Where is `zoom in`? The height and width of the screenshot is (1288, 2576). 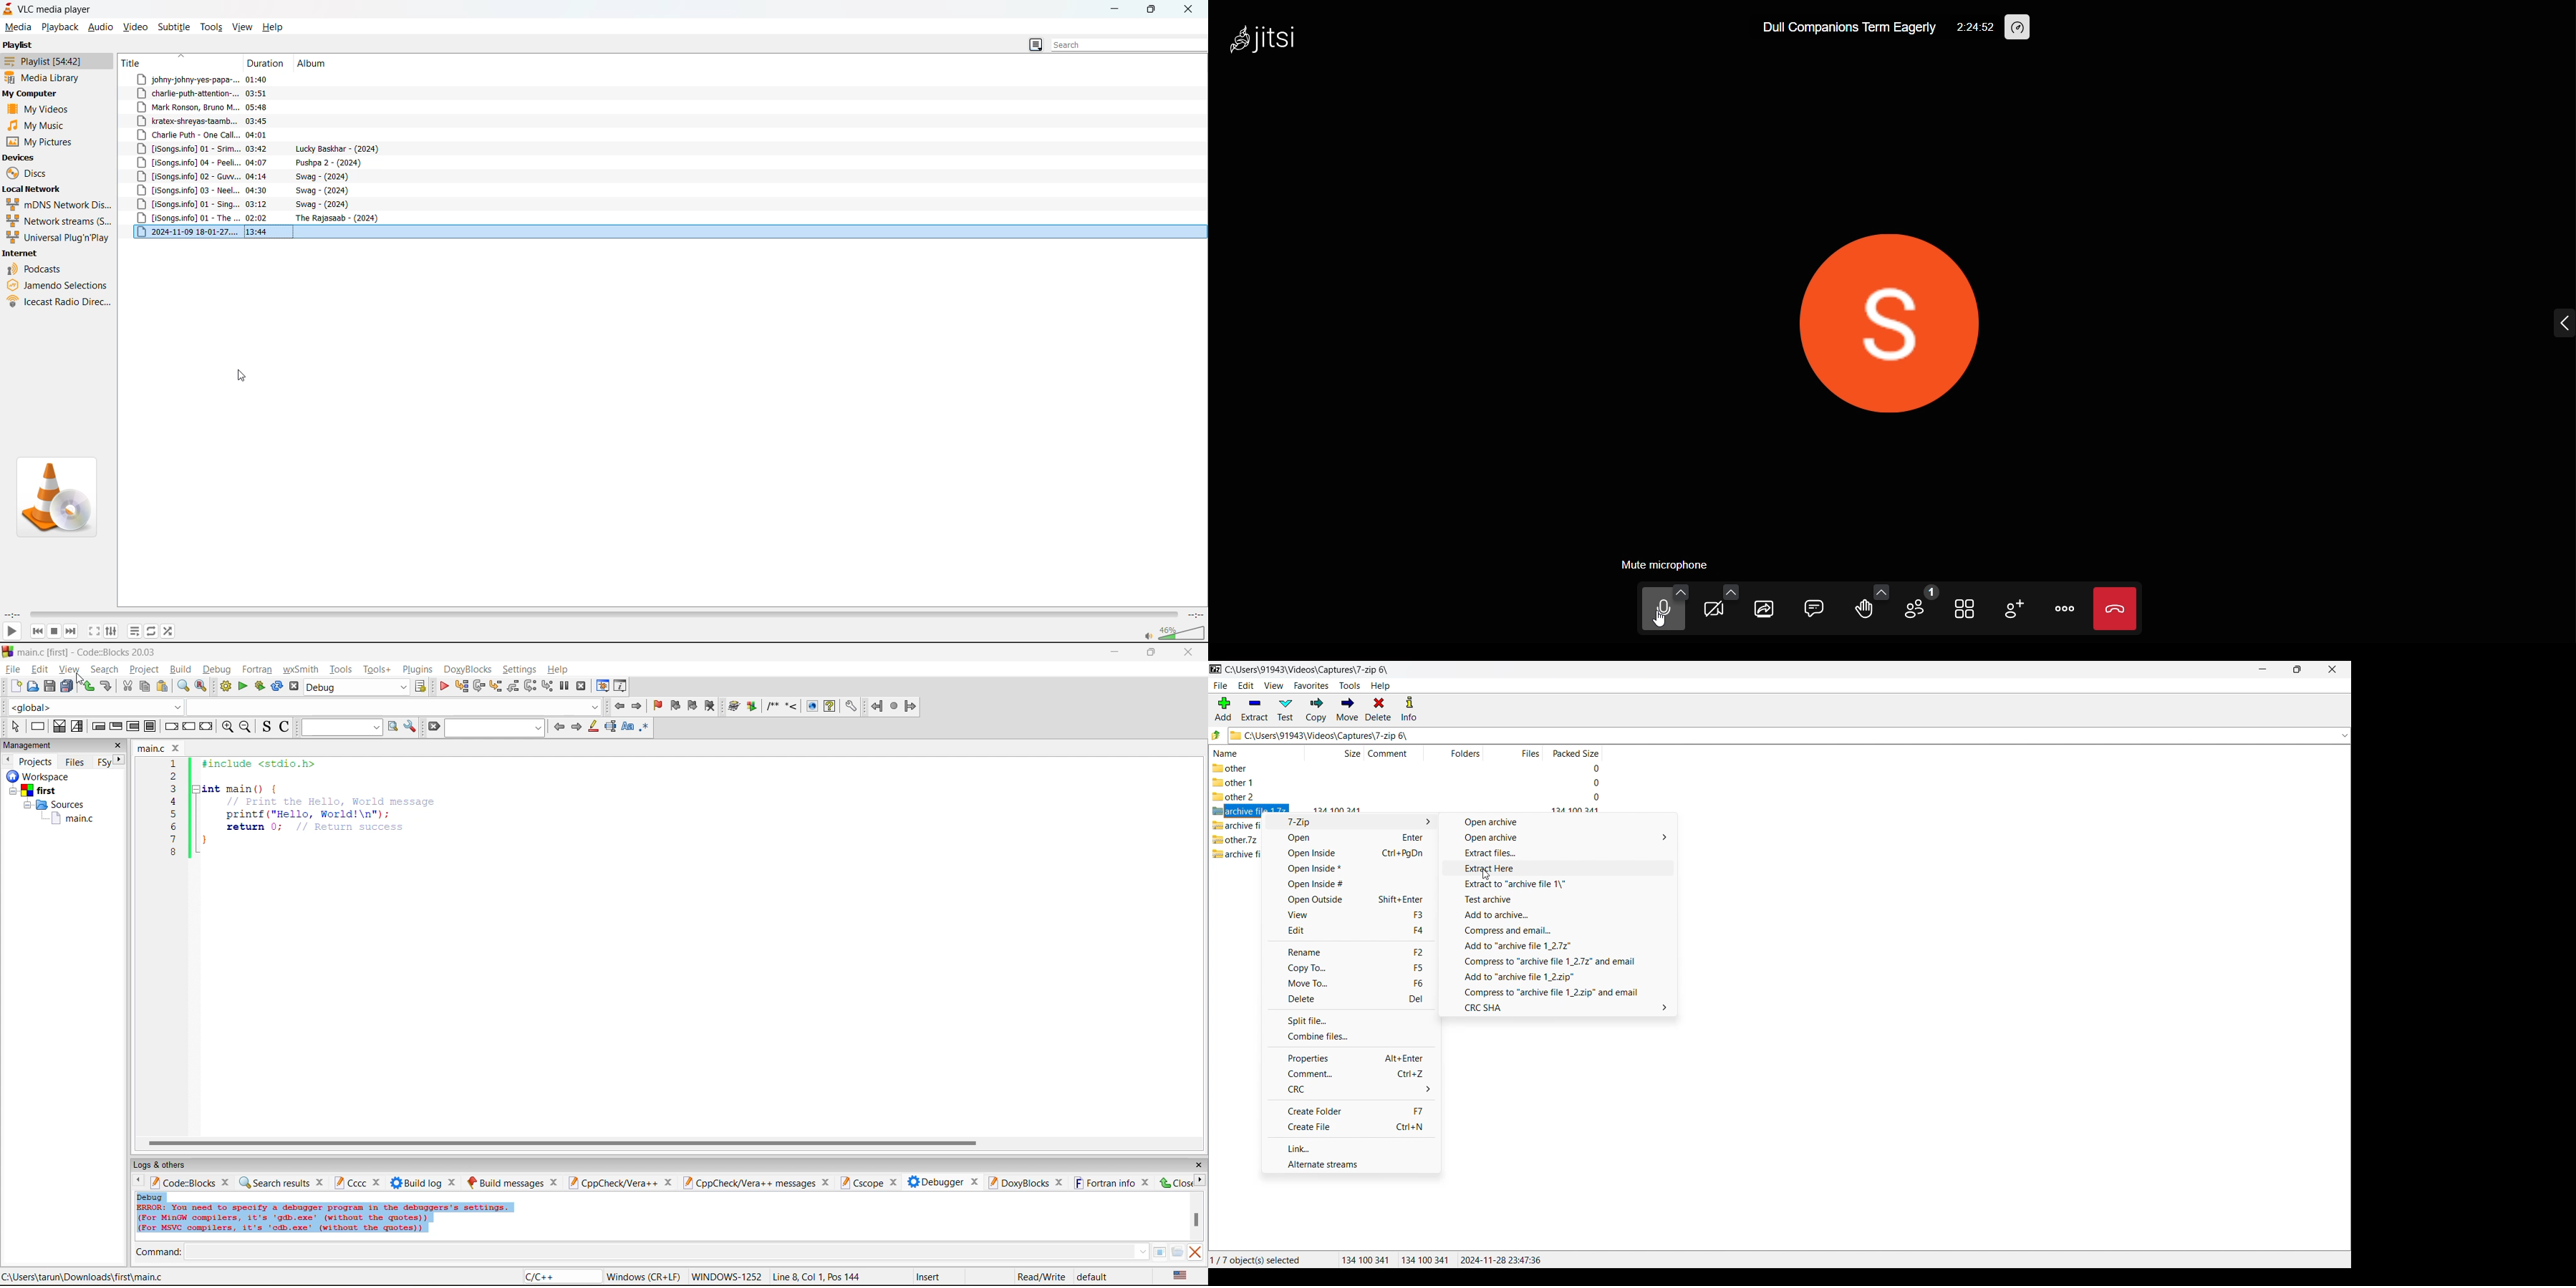 zoom in is located at coordinates (225, 727).